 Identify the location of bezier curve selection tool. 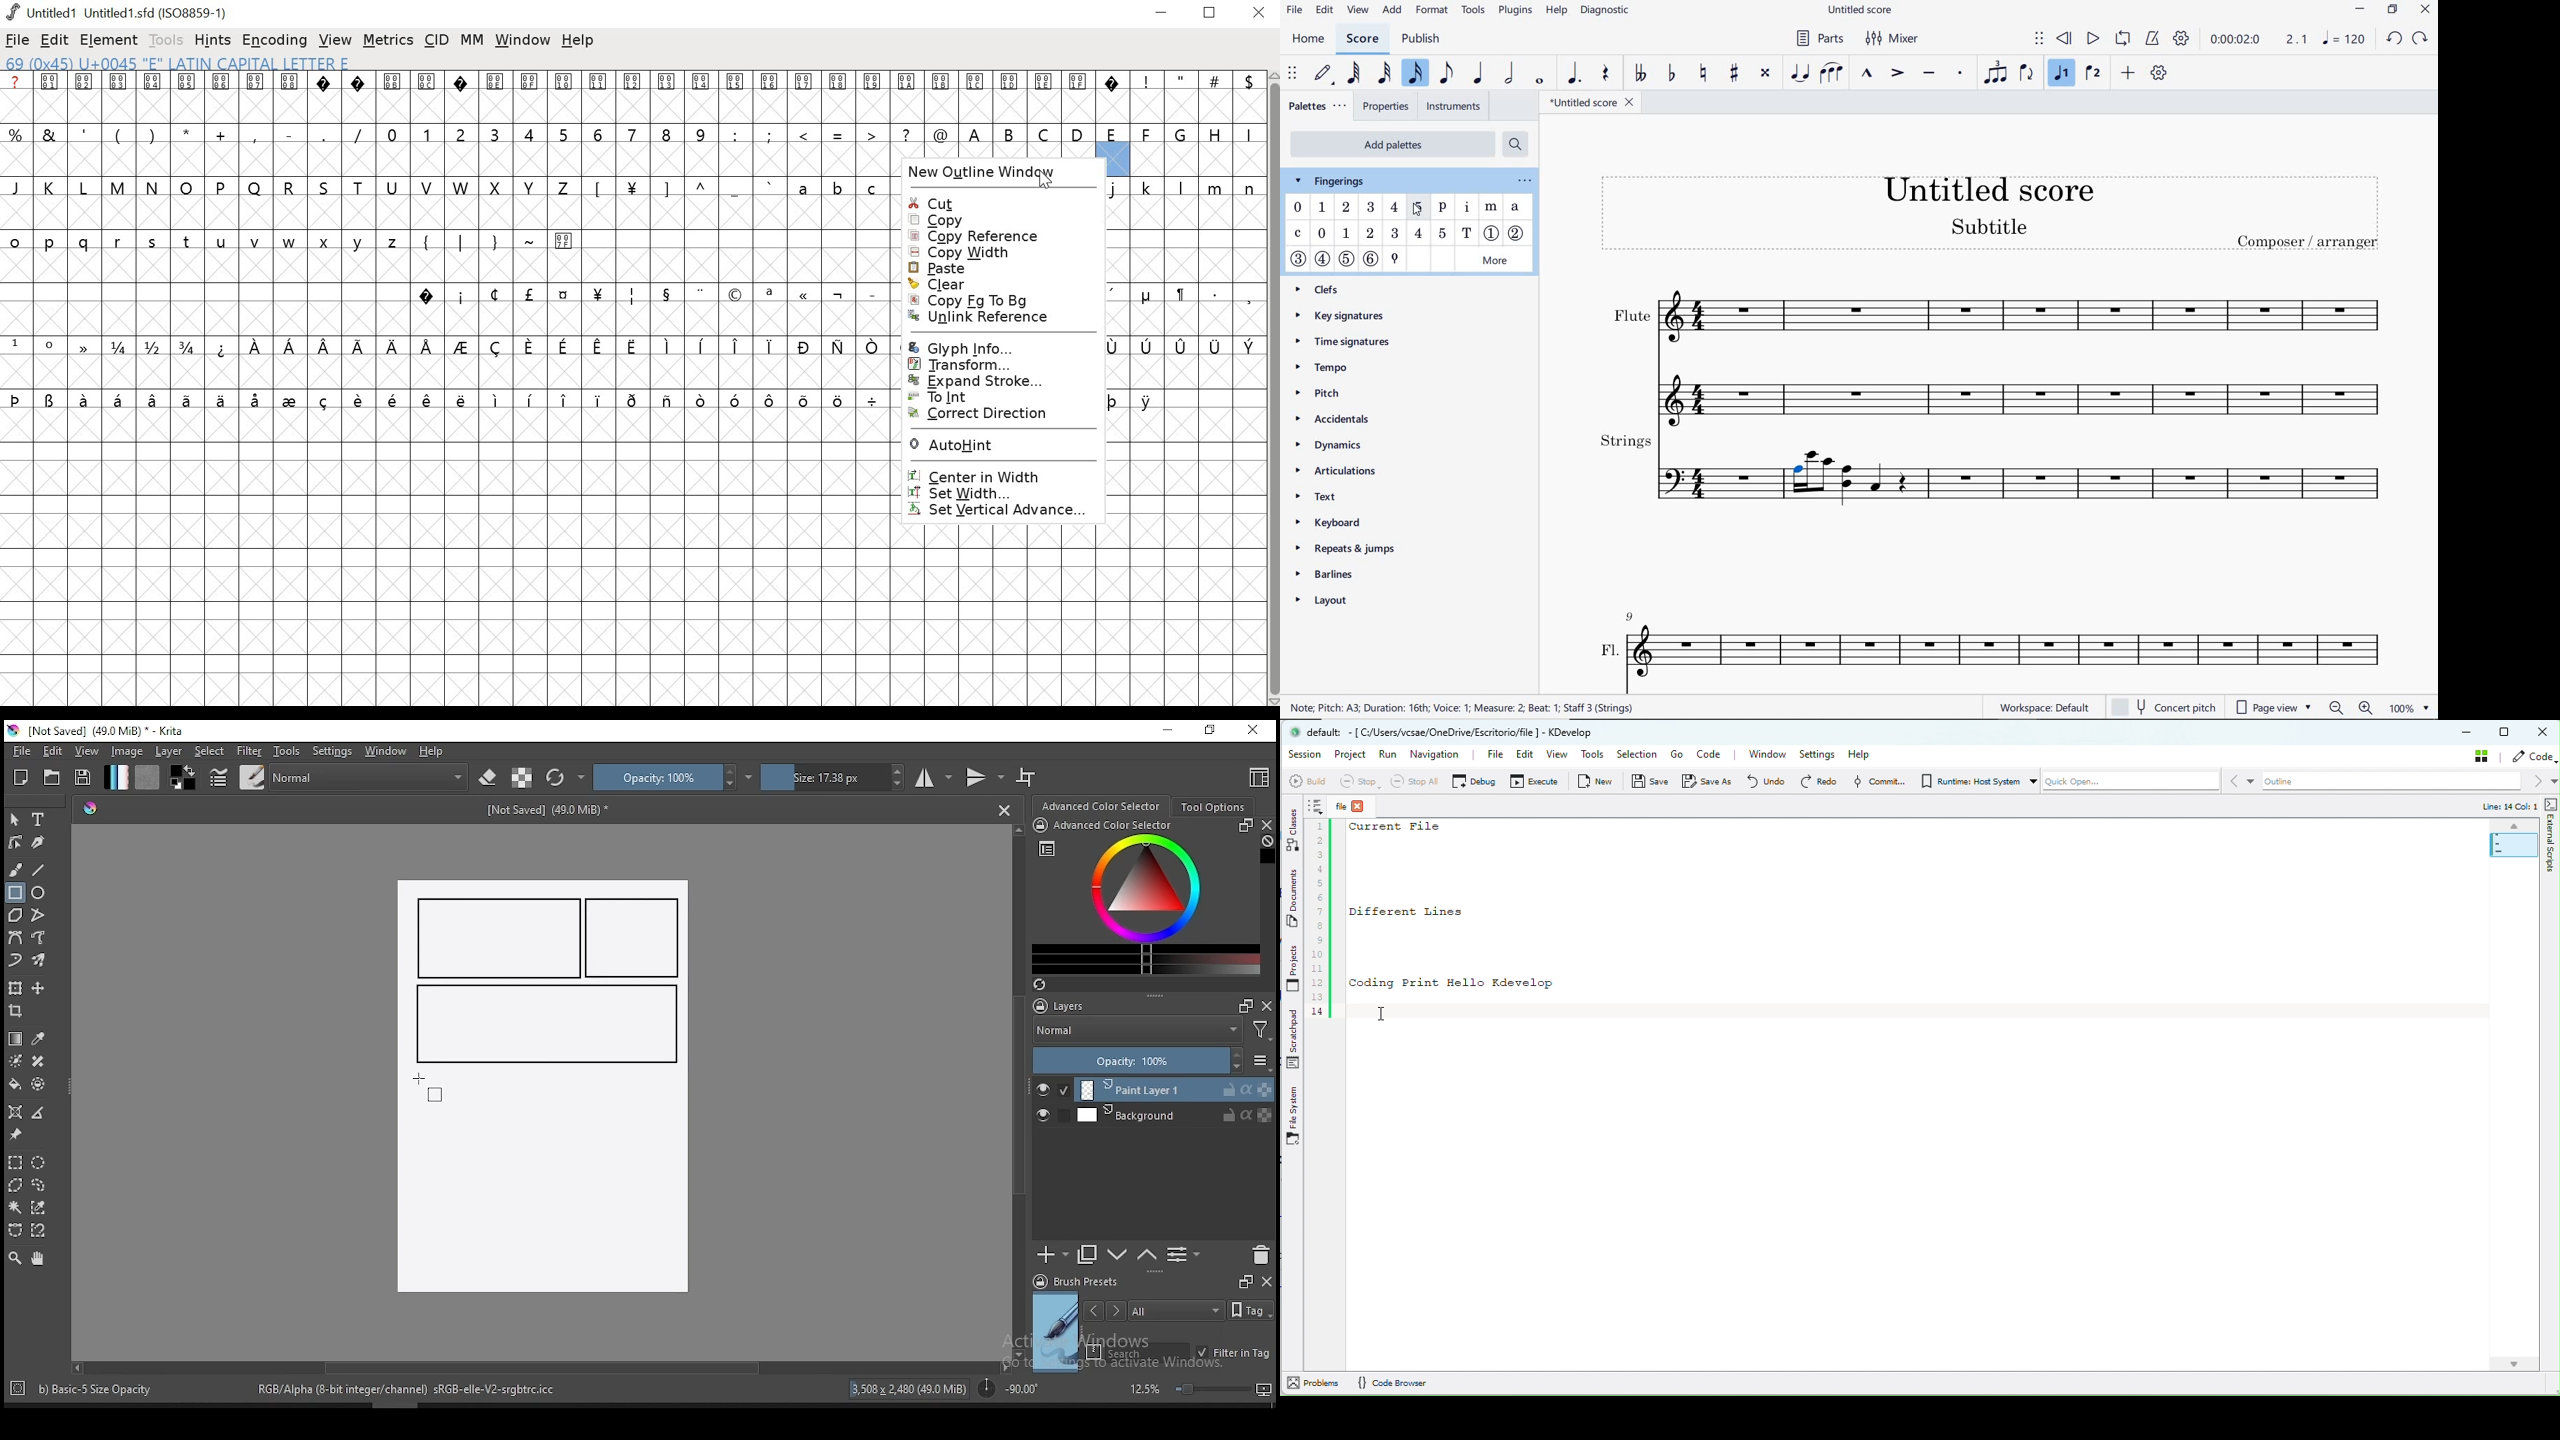
(15, 1231).